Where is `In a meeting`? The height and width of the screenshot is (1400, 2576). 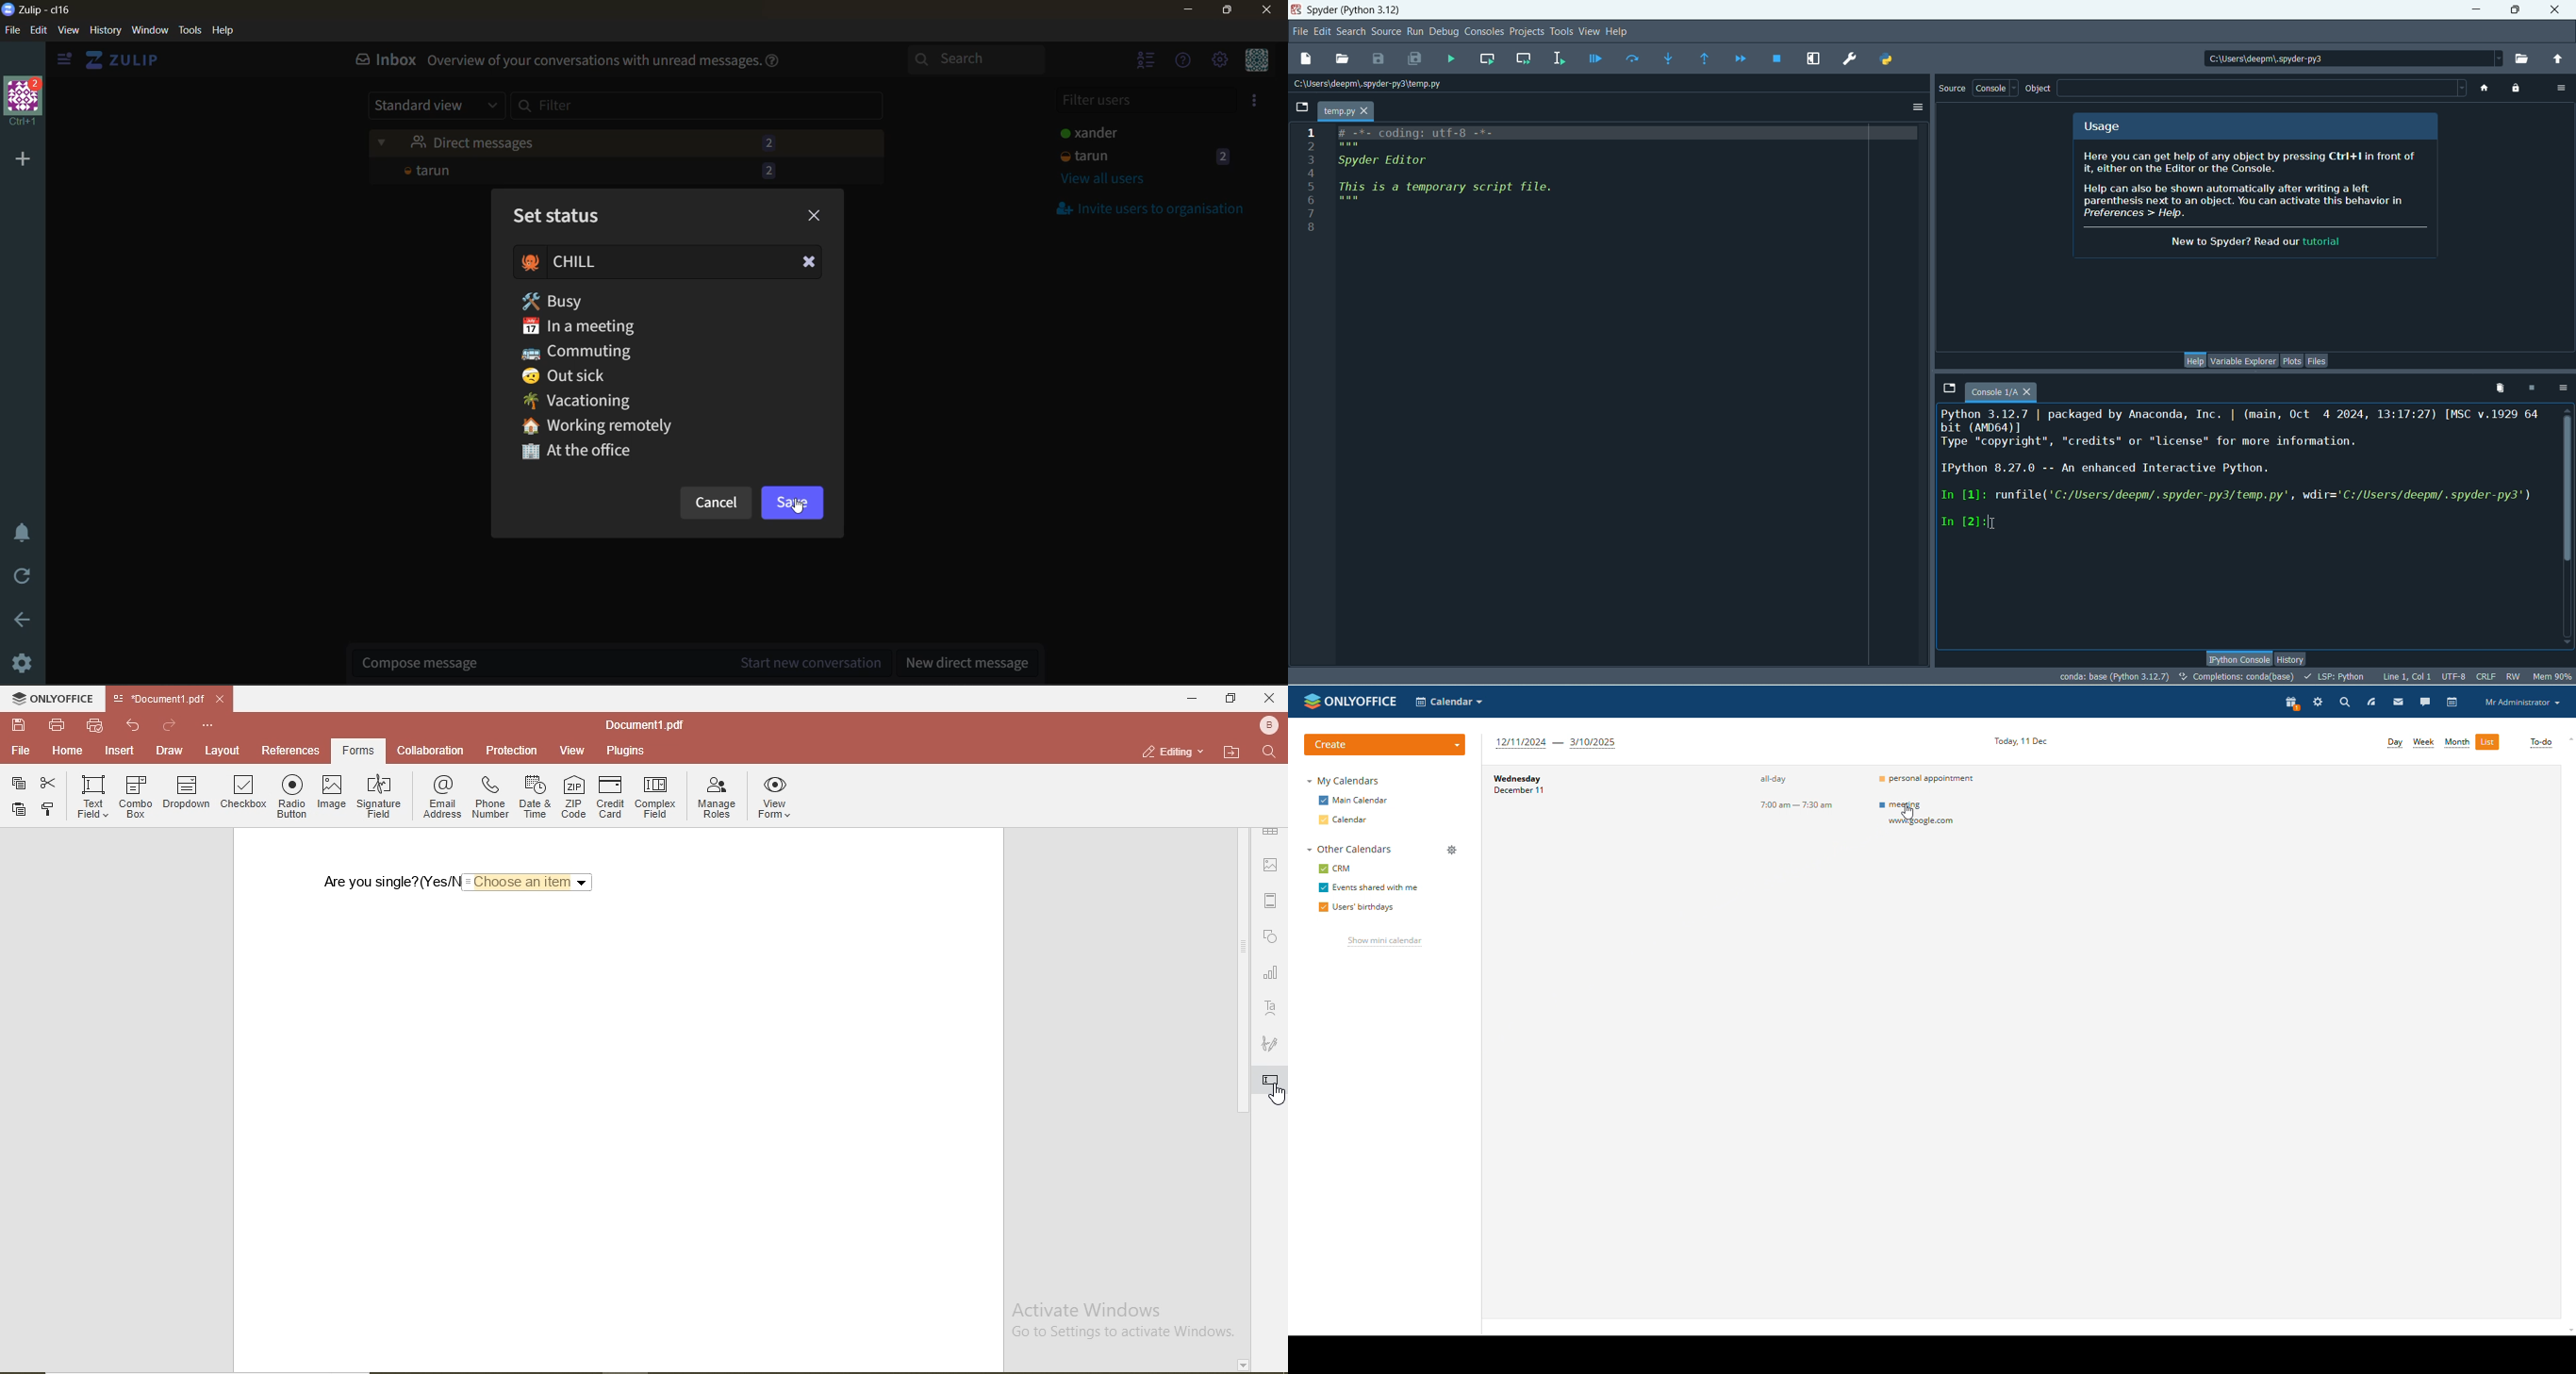
In a meeting is located at coordinates (624, 324).